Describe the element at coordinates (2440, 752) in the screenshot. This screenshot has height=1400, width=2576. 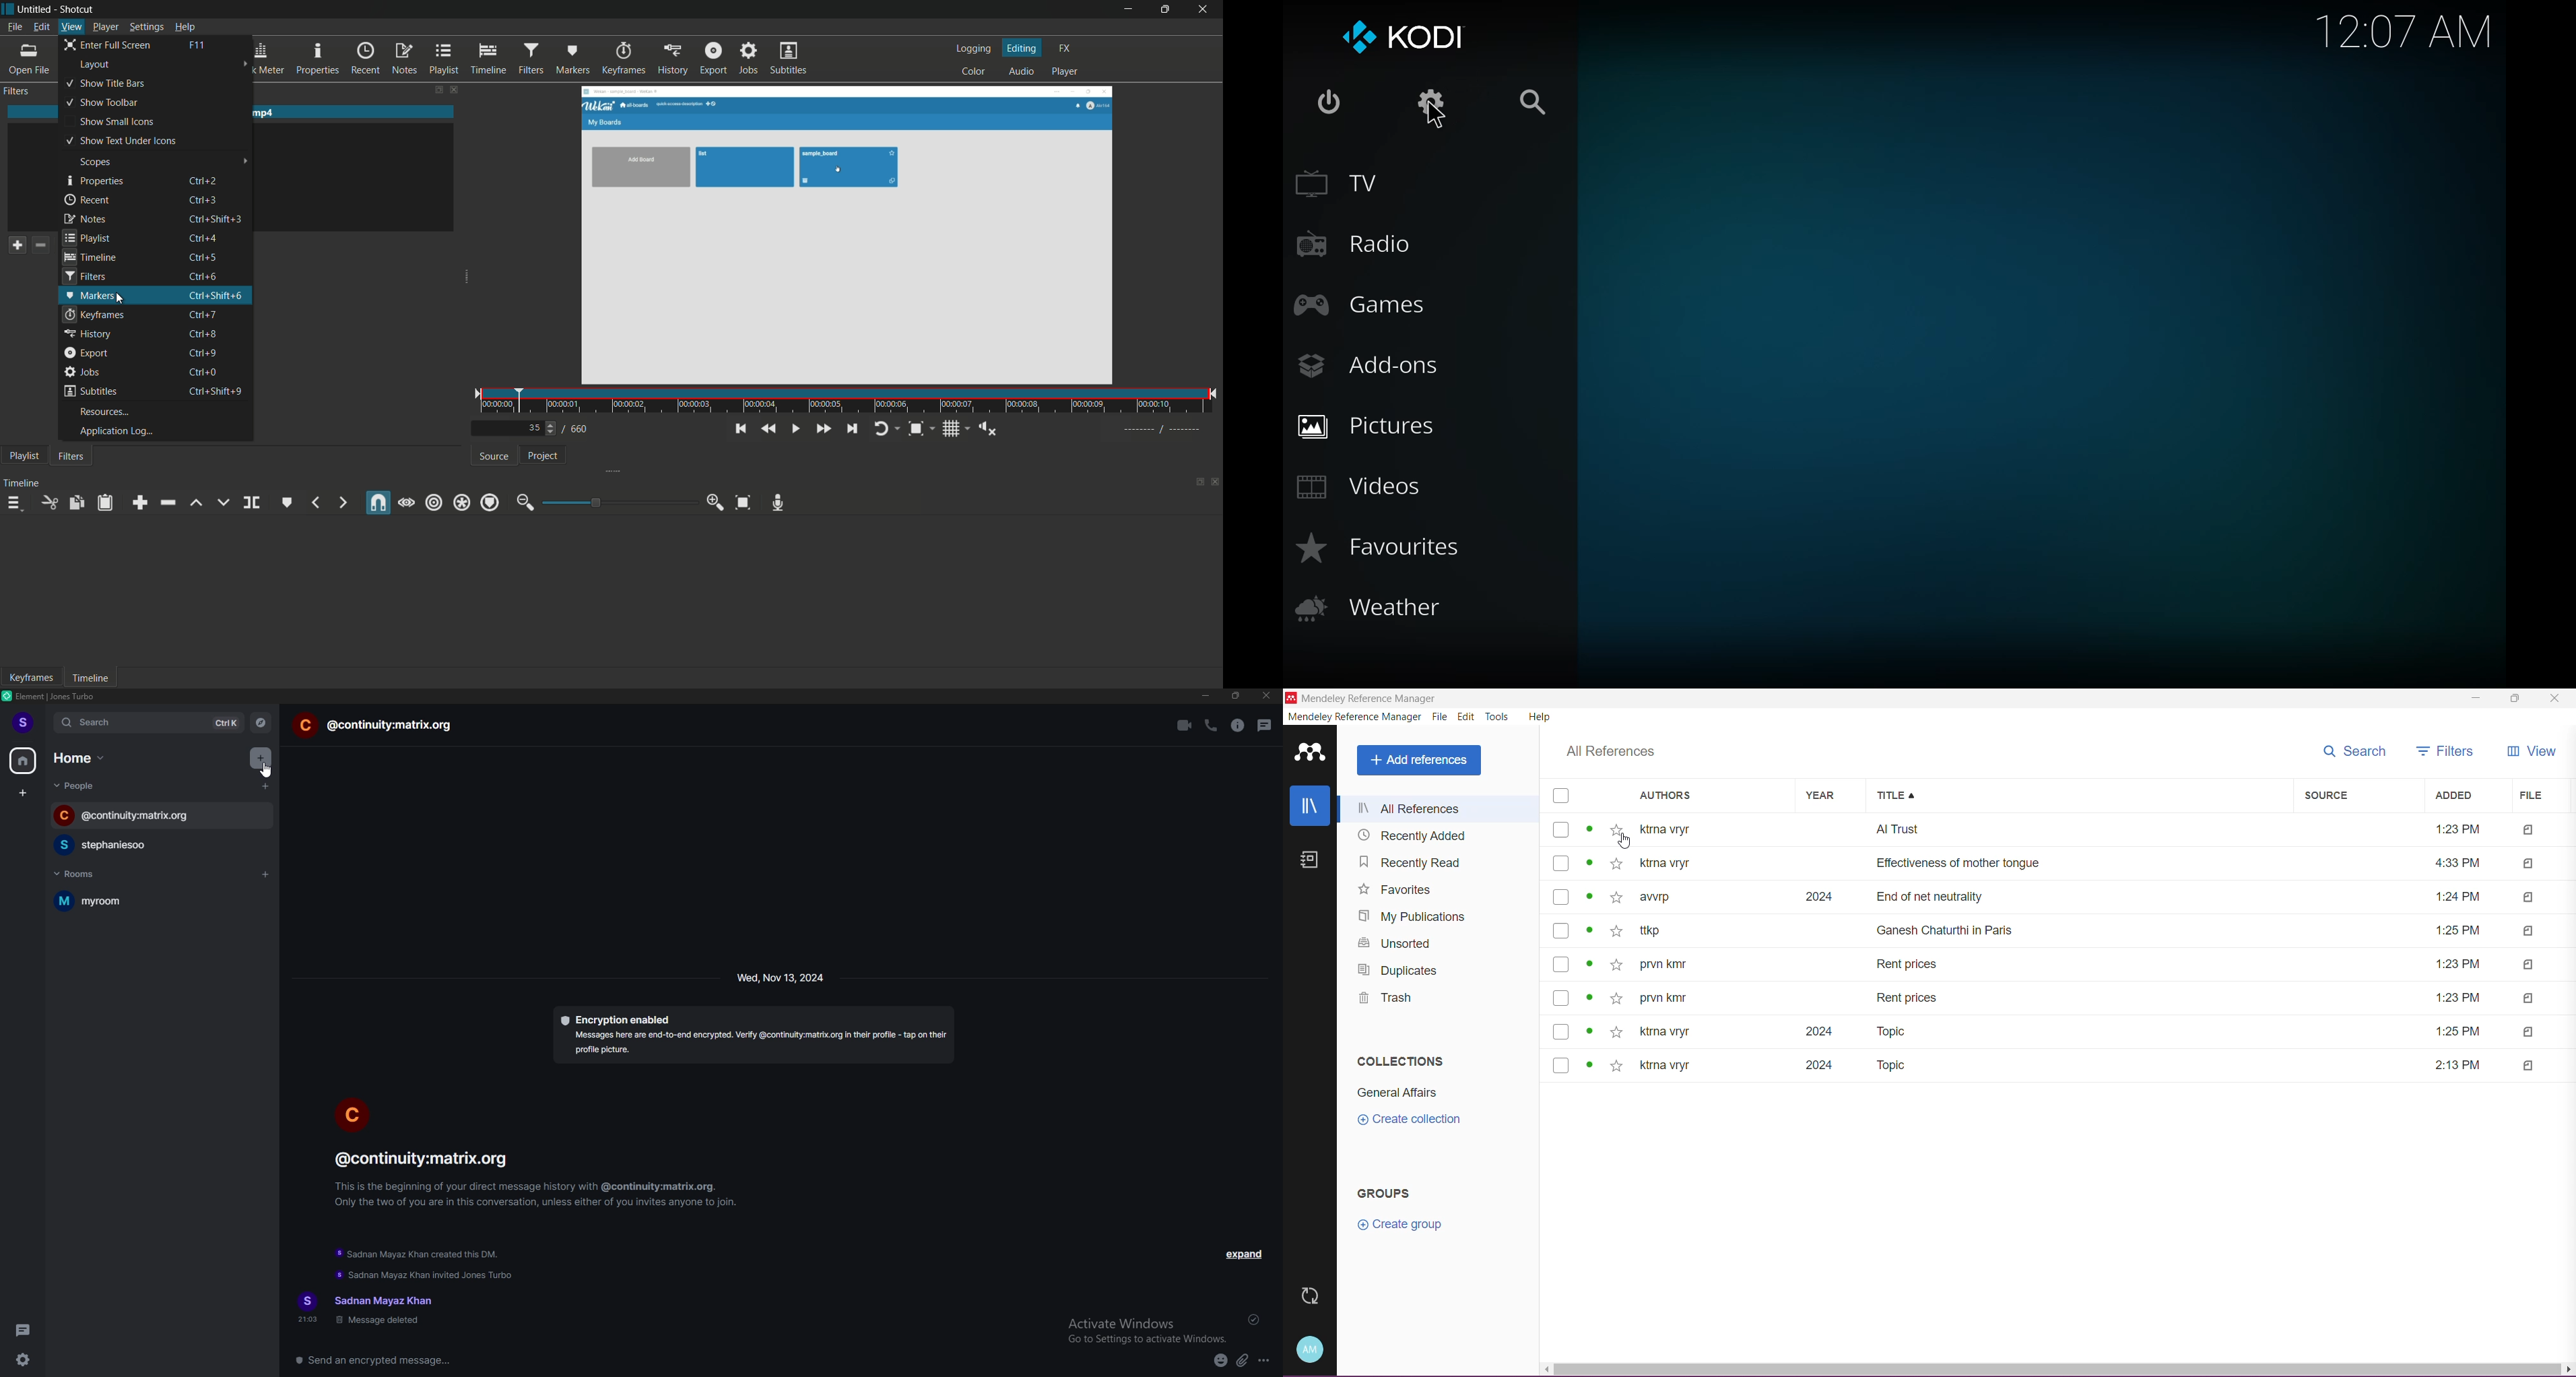
I see `Filters` at that location.